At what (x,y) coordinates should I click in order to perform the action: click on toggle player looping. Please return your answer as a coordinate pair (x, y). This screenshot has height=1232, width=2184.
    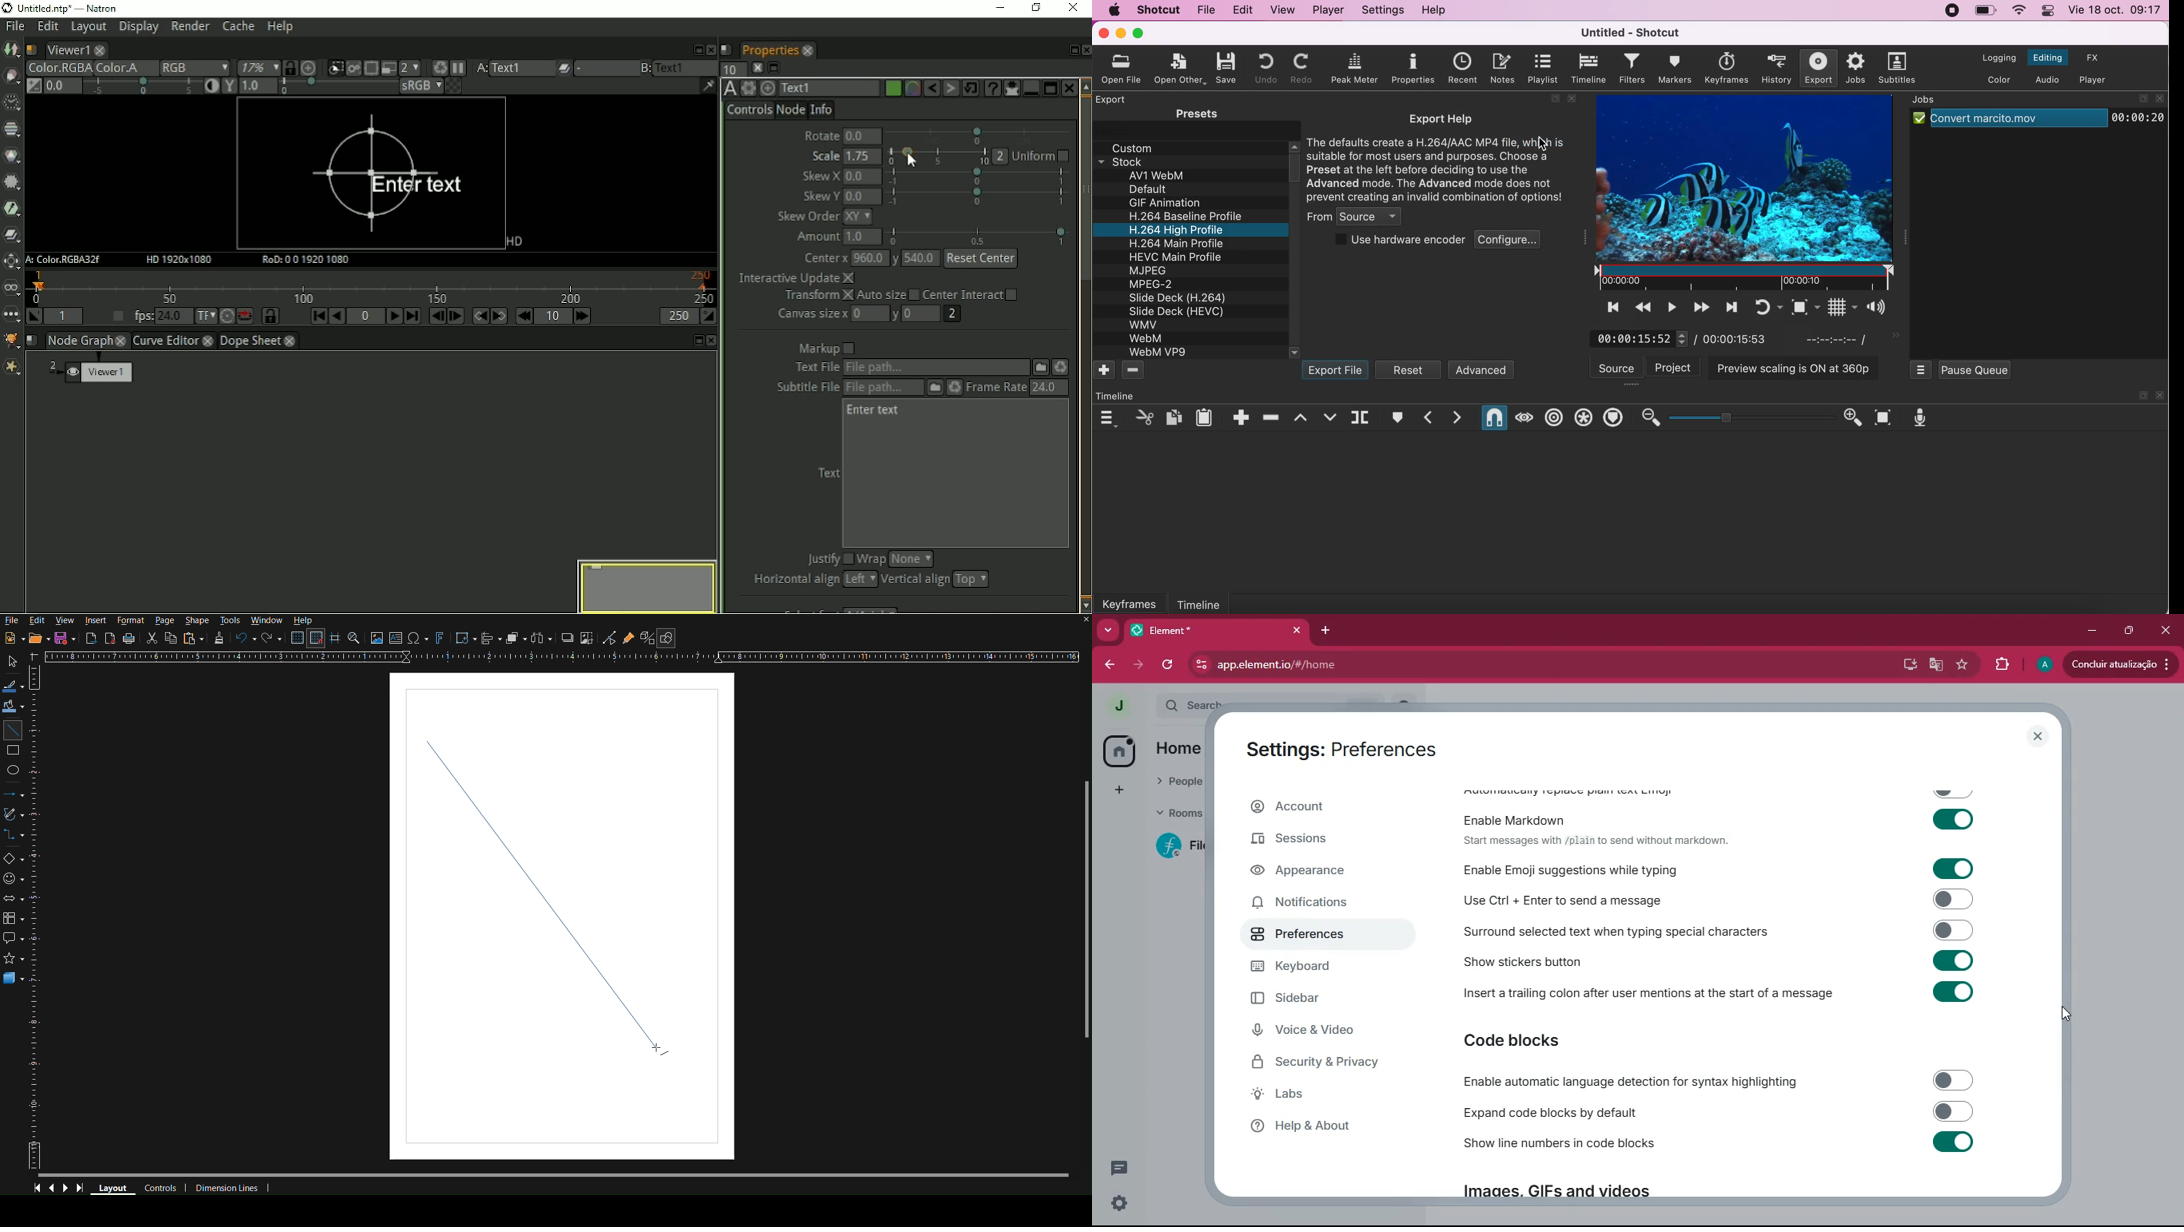
    Looking at the image, I should click on (1759, 307).